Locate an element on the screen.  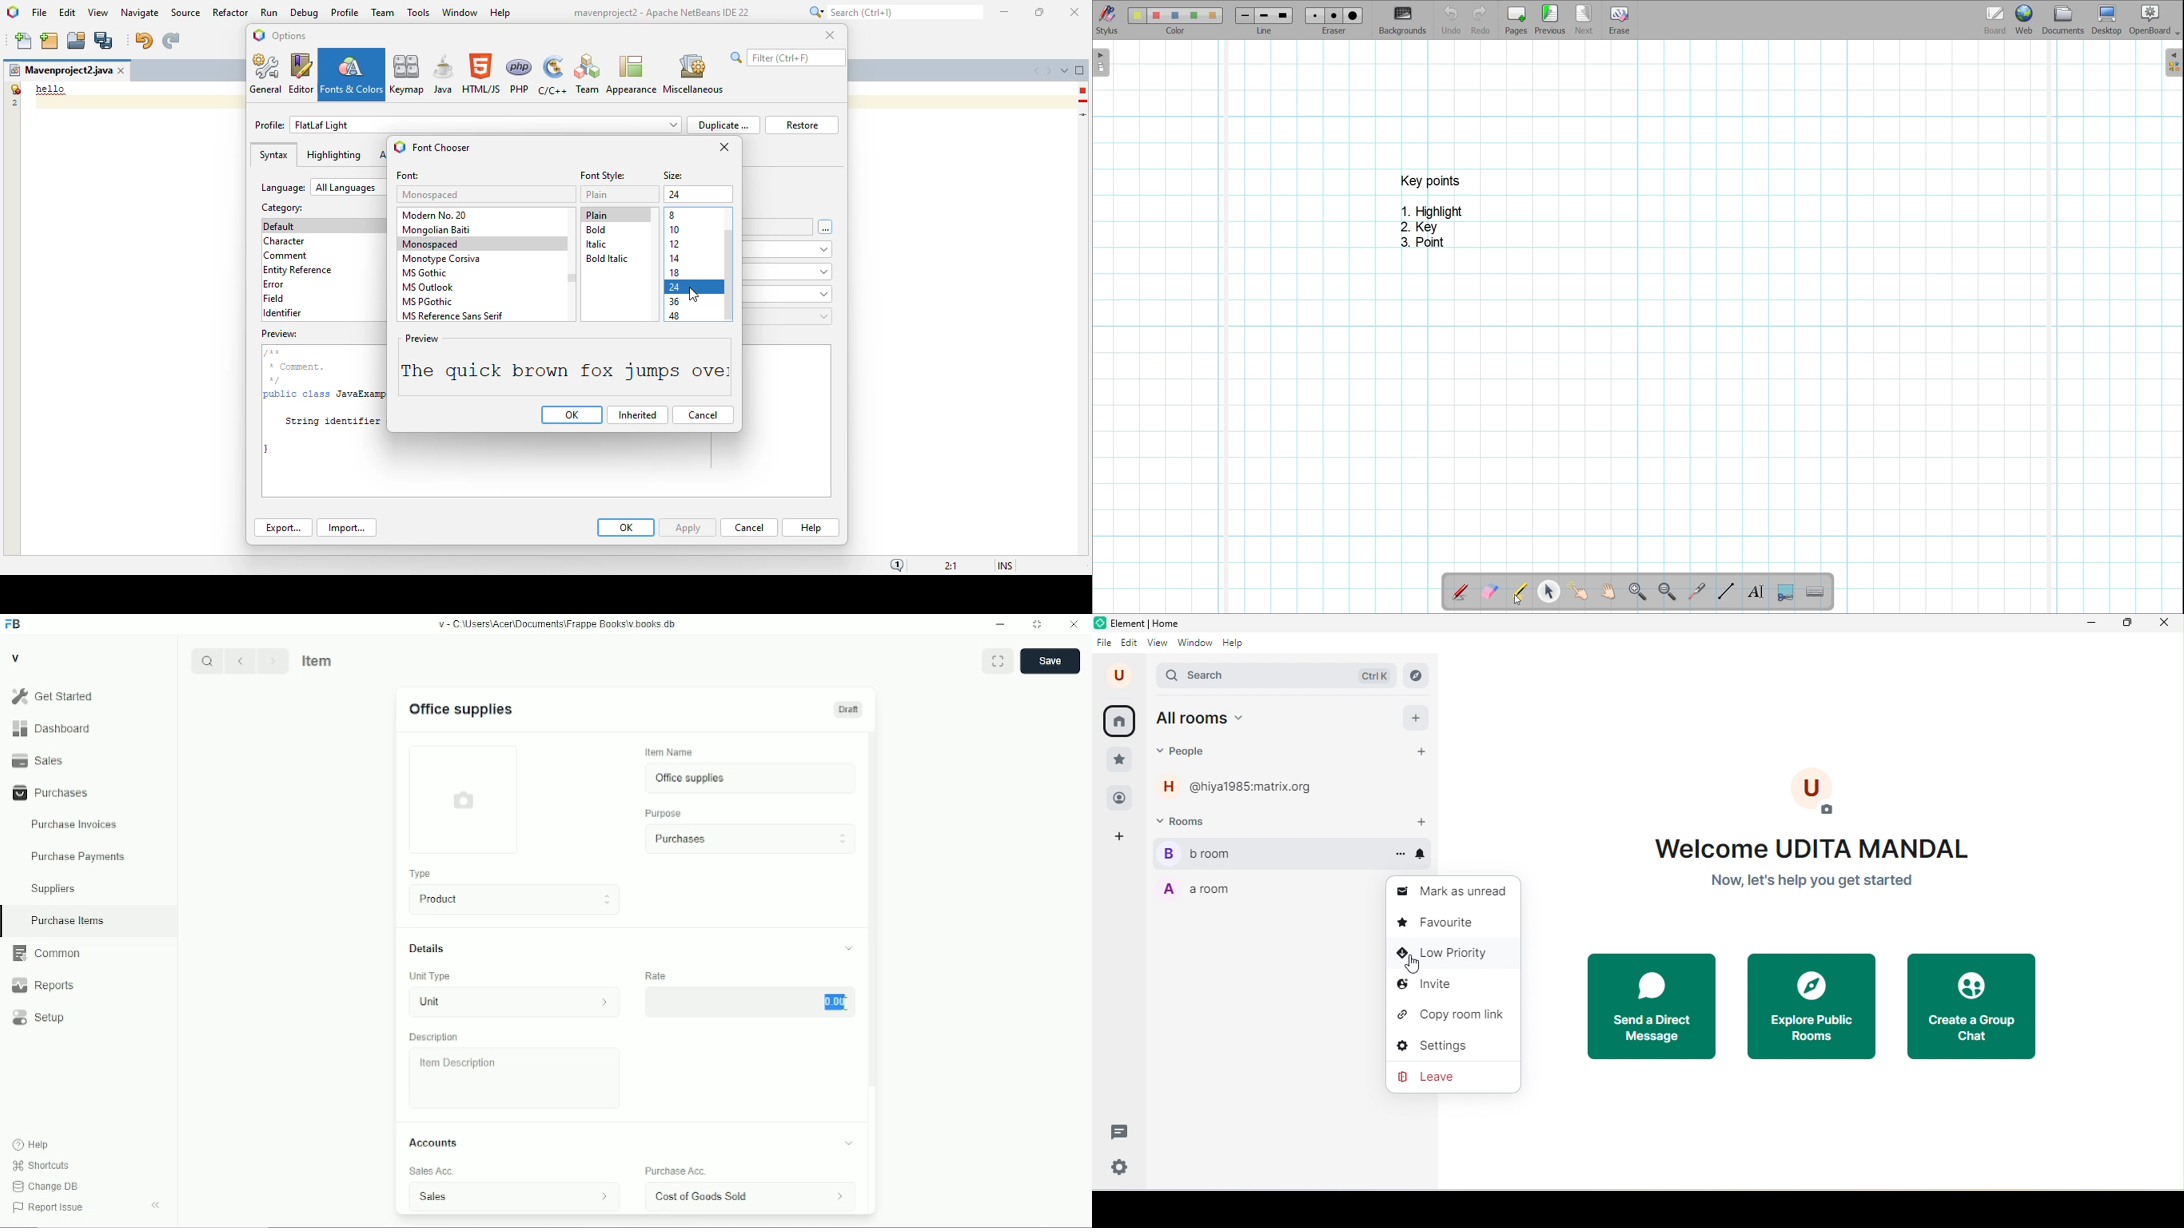
draft is located at coordinates (849, 709).